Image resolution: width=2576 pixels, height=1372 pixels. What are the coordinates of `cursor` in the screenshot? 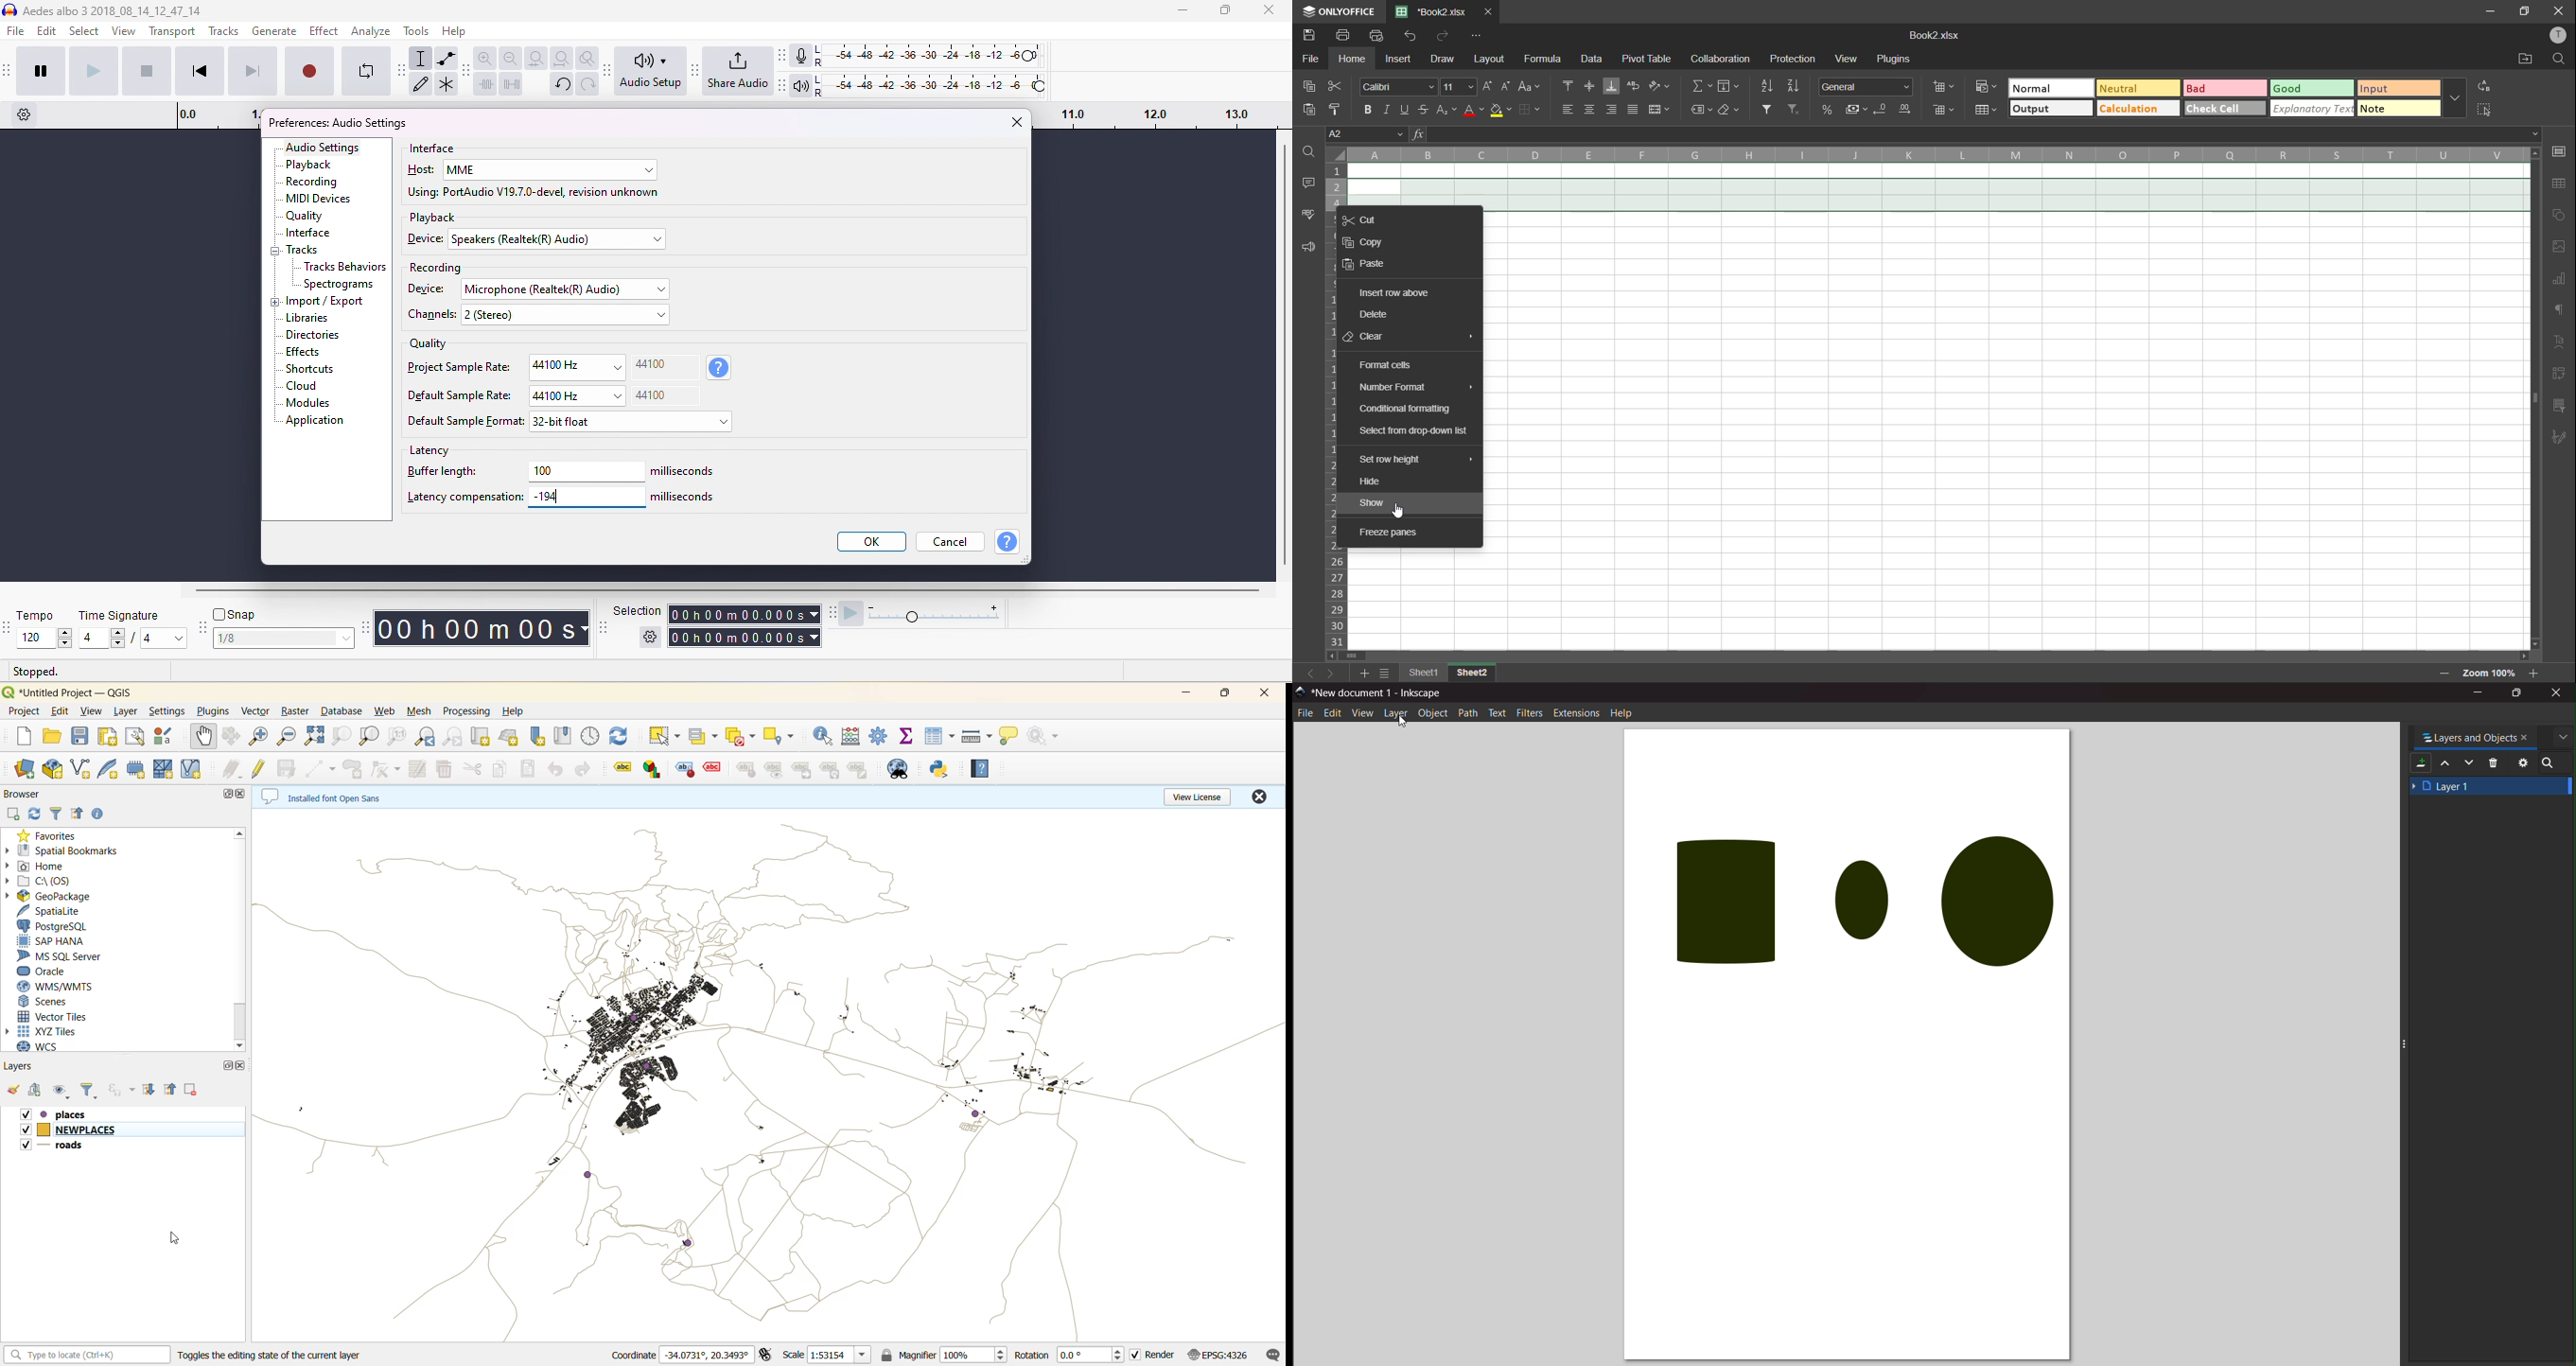 It's located at (1401, 511).